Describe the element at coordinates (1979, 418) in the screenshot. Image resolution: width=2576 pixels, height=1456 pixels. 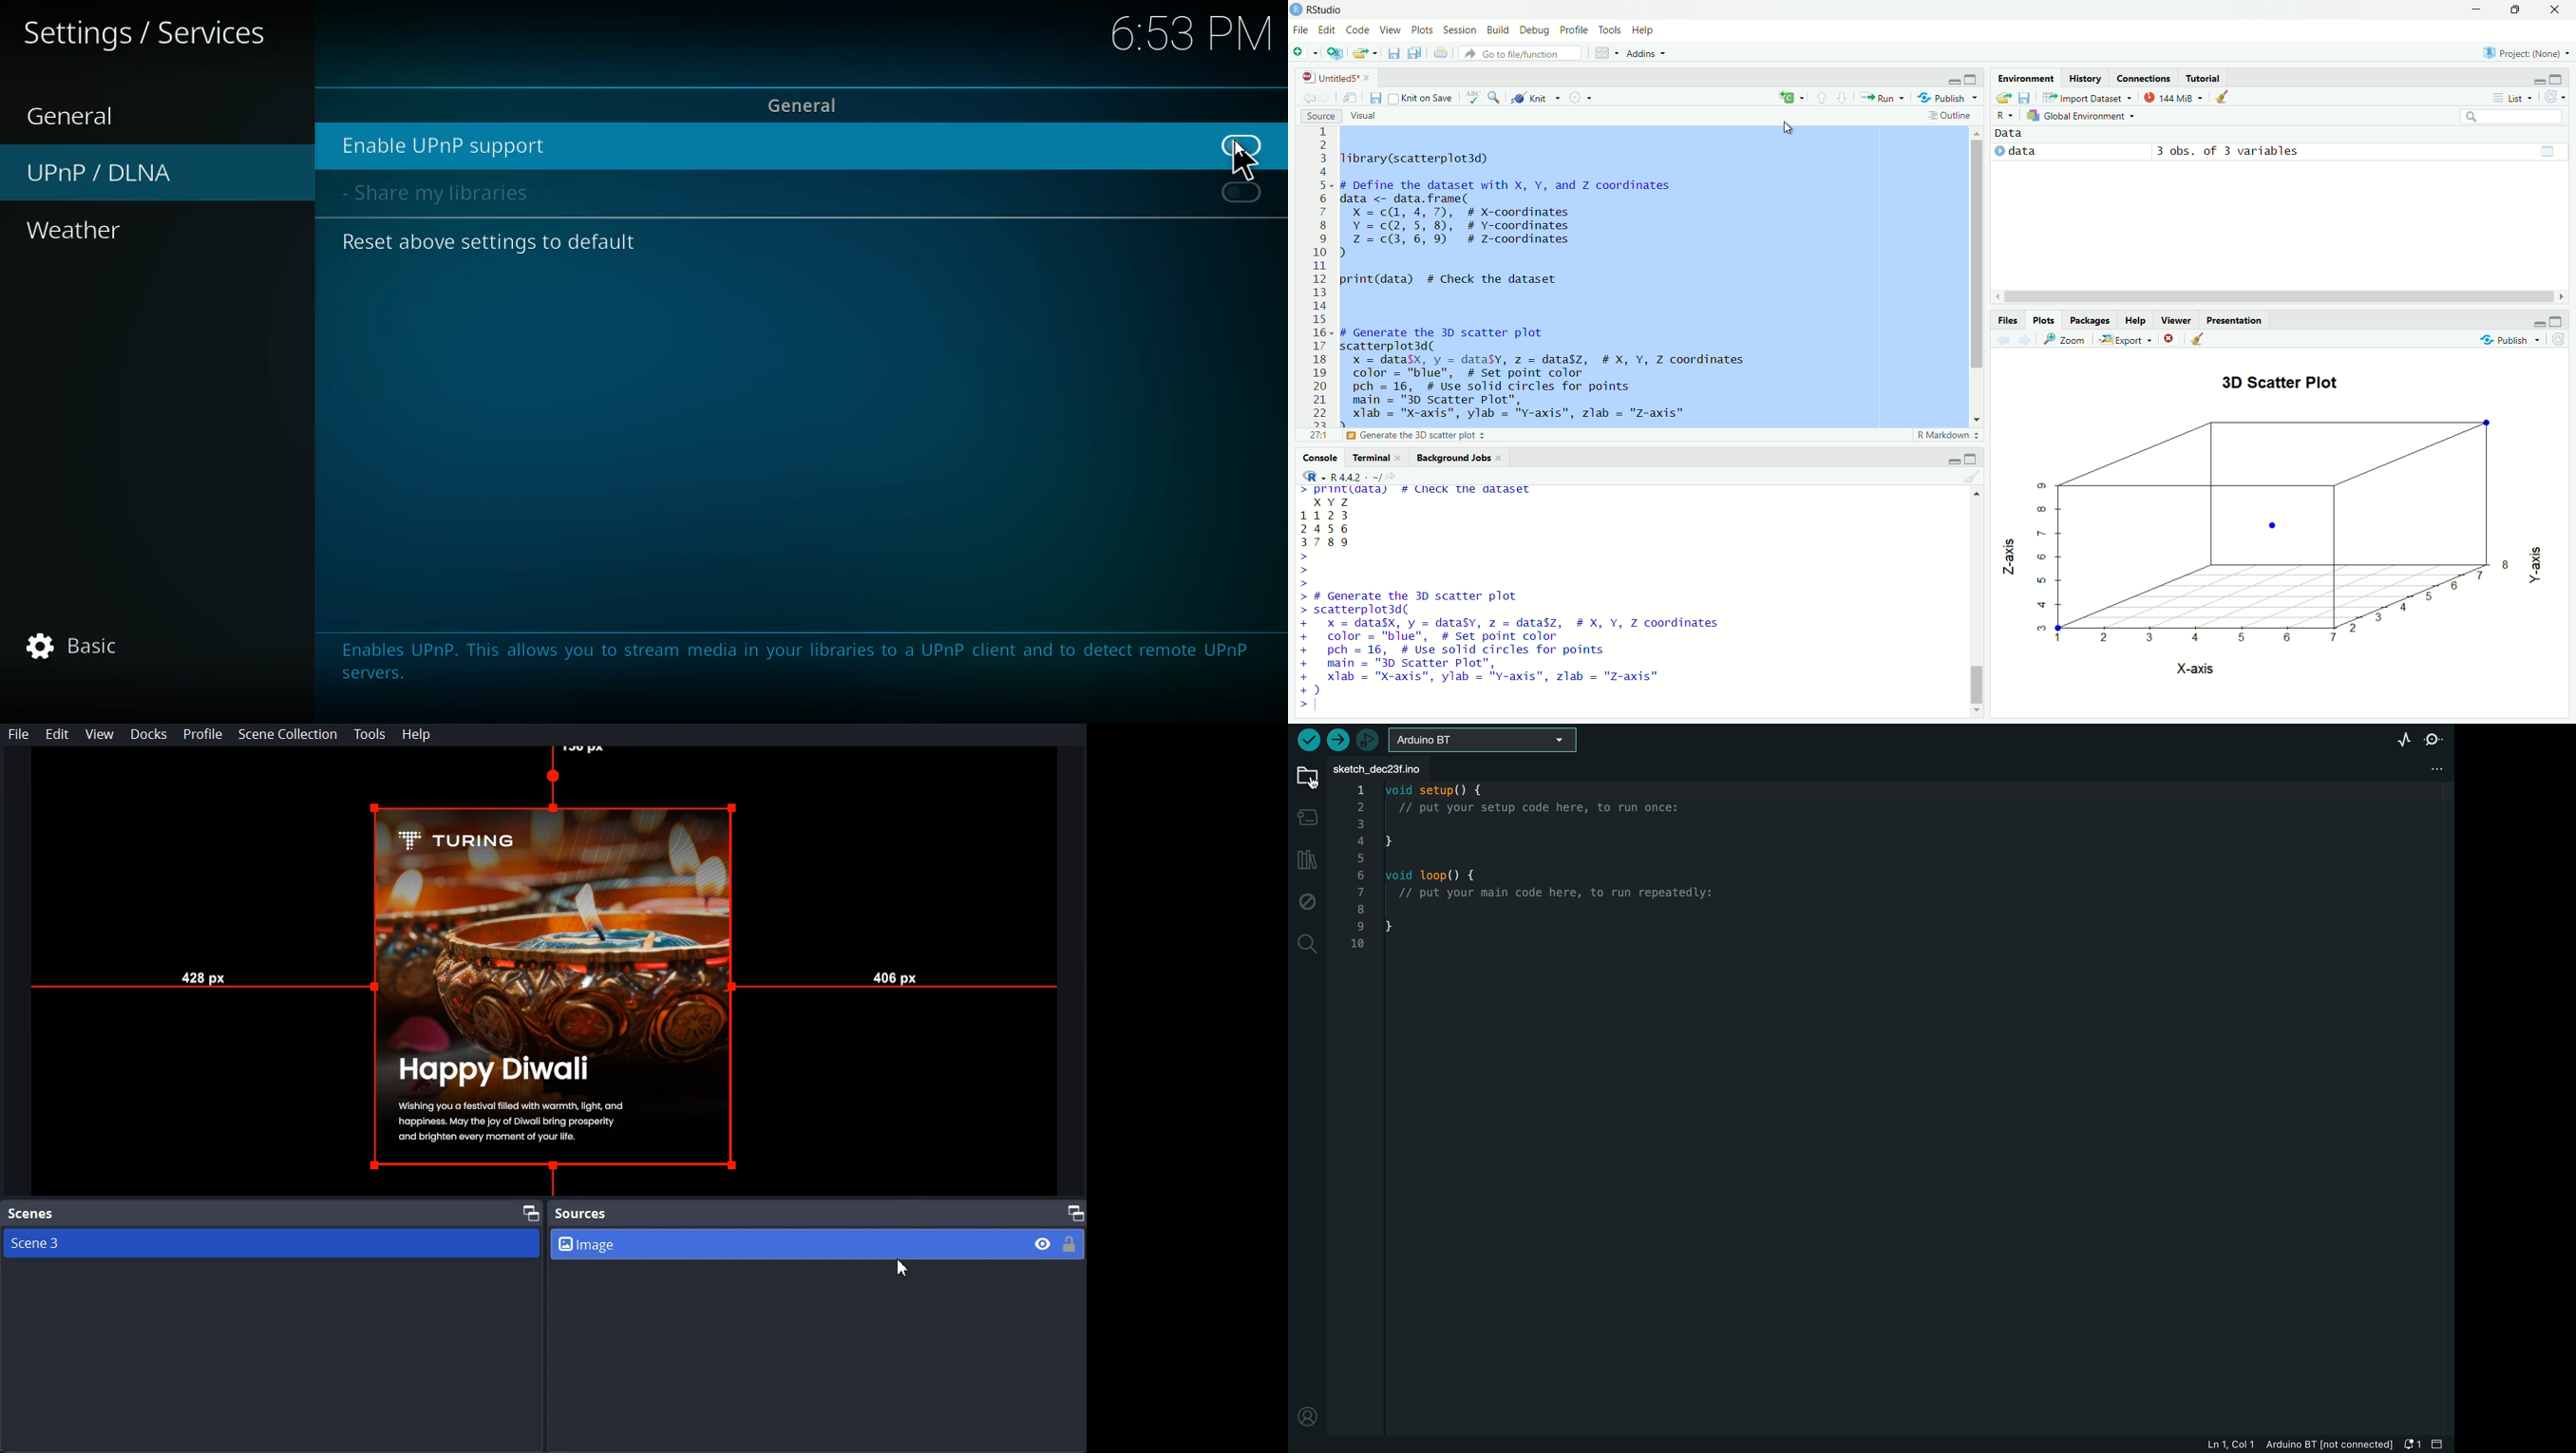
I see `move down` at that location.